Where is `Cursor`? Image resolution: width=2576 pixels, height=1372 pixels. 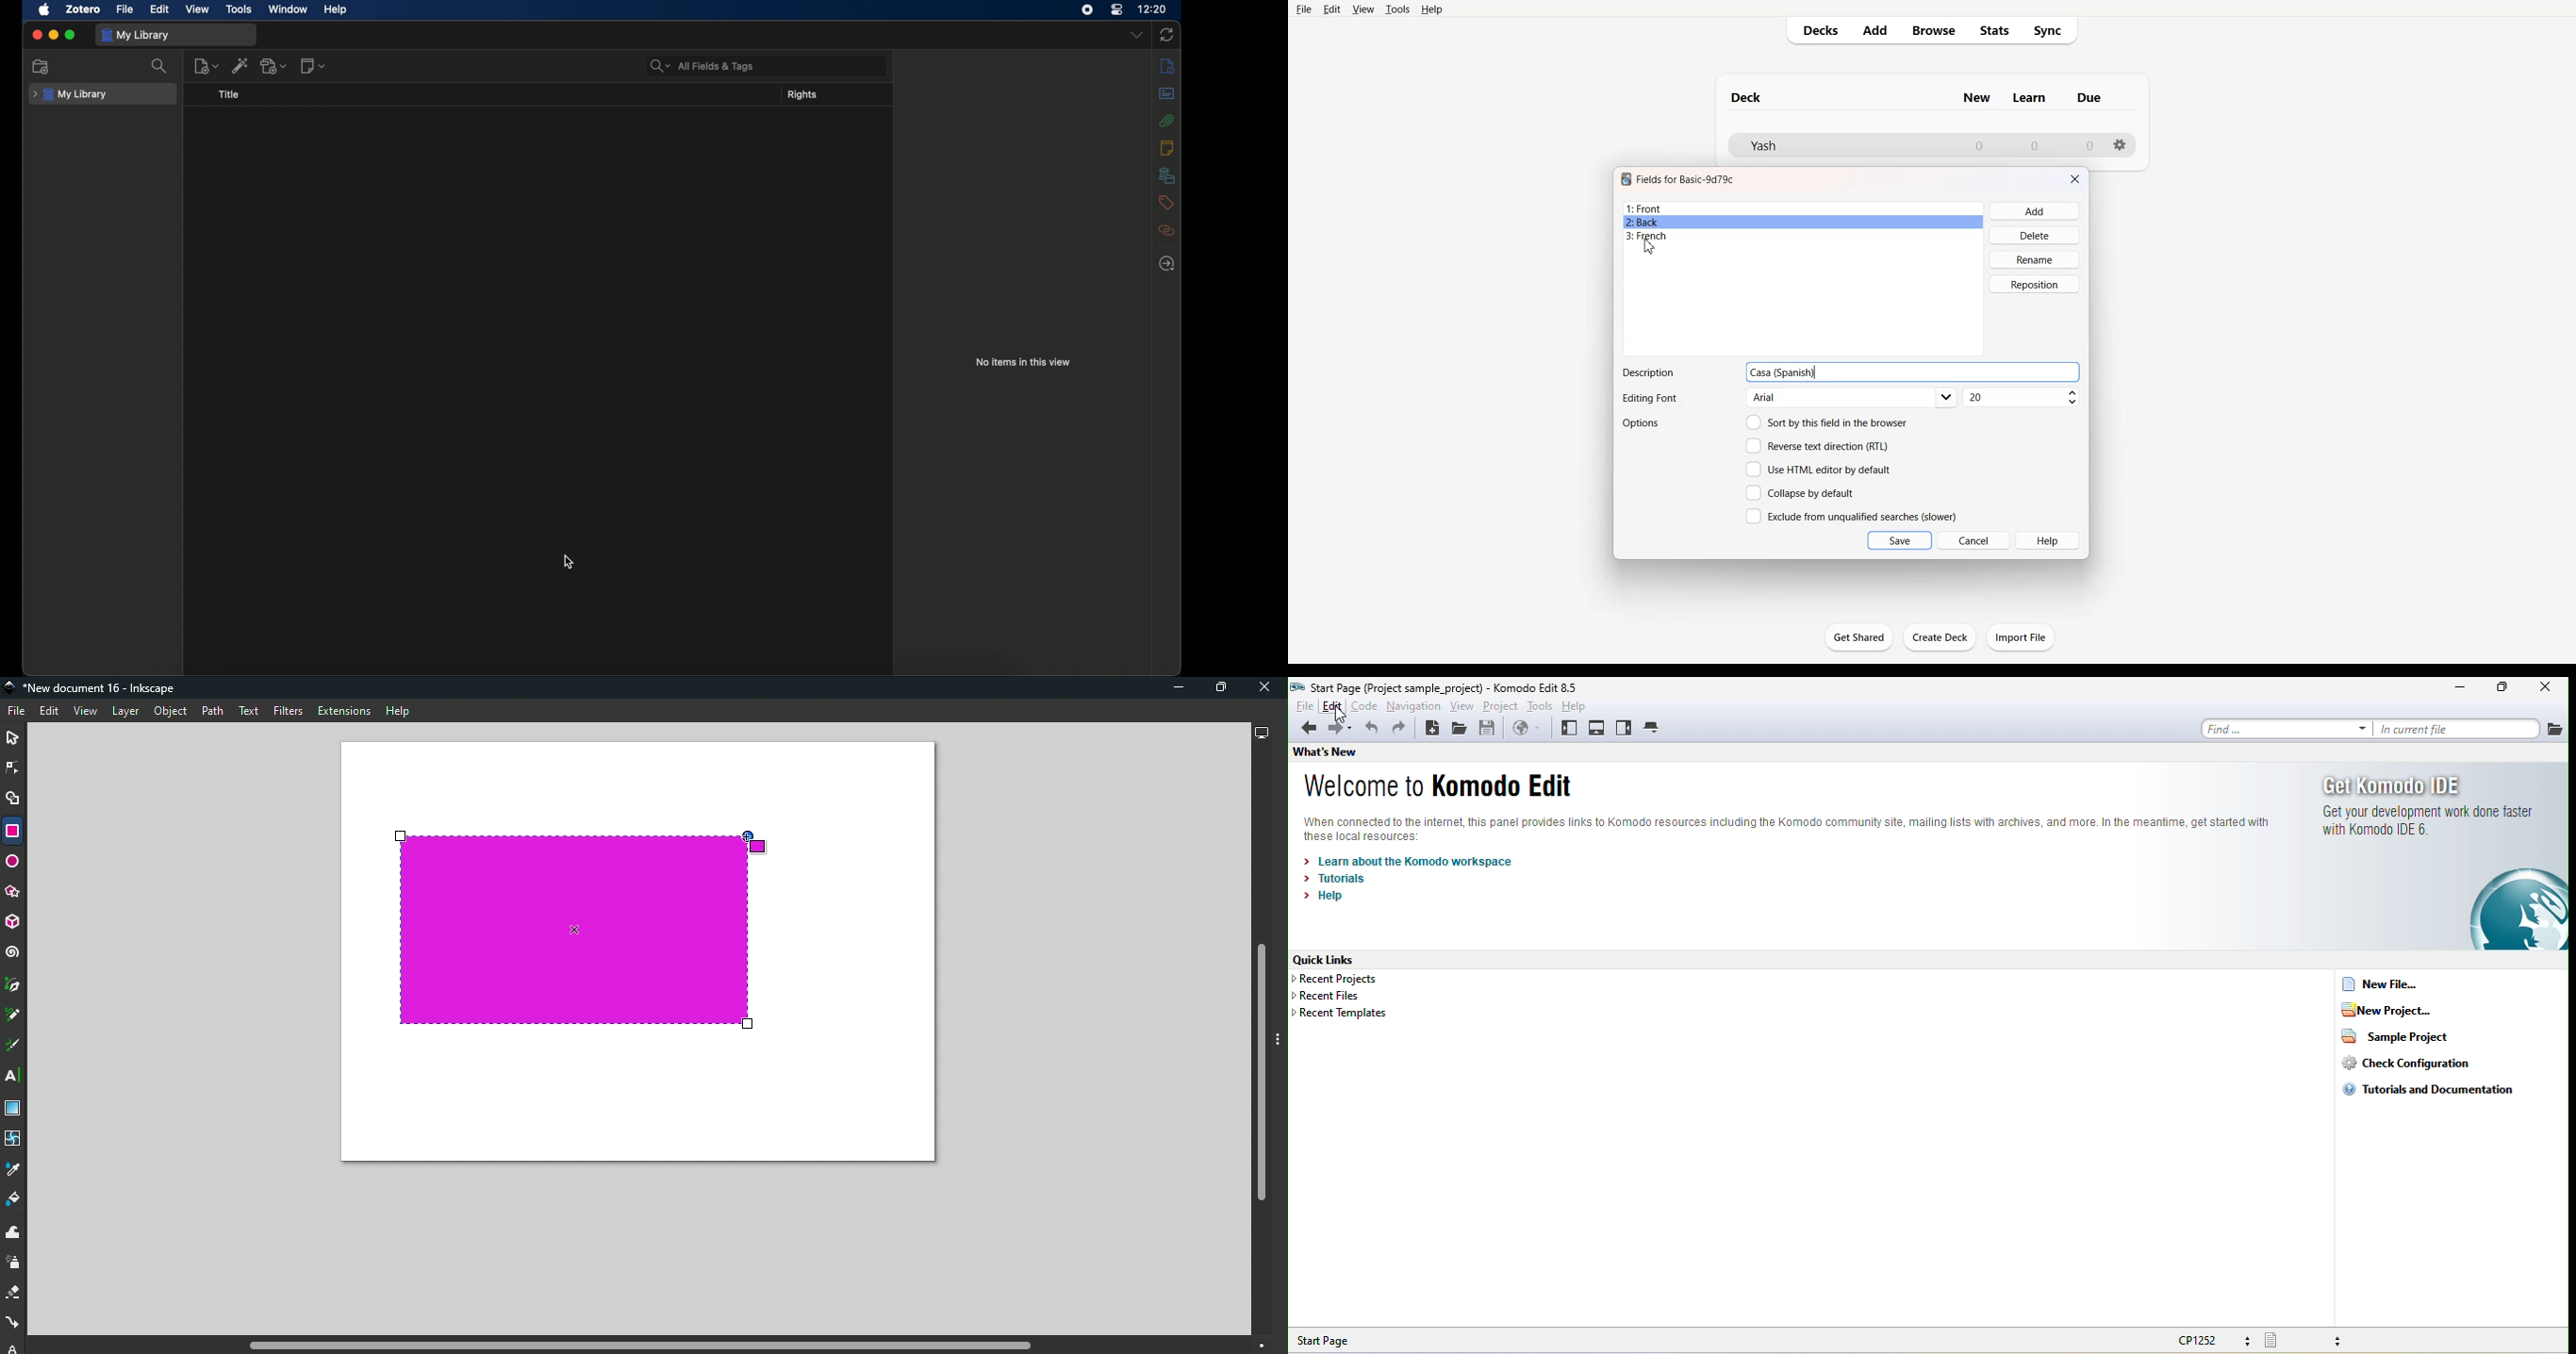 Cursor is located at coordinates (1649, 247).